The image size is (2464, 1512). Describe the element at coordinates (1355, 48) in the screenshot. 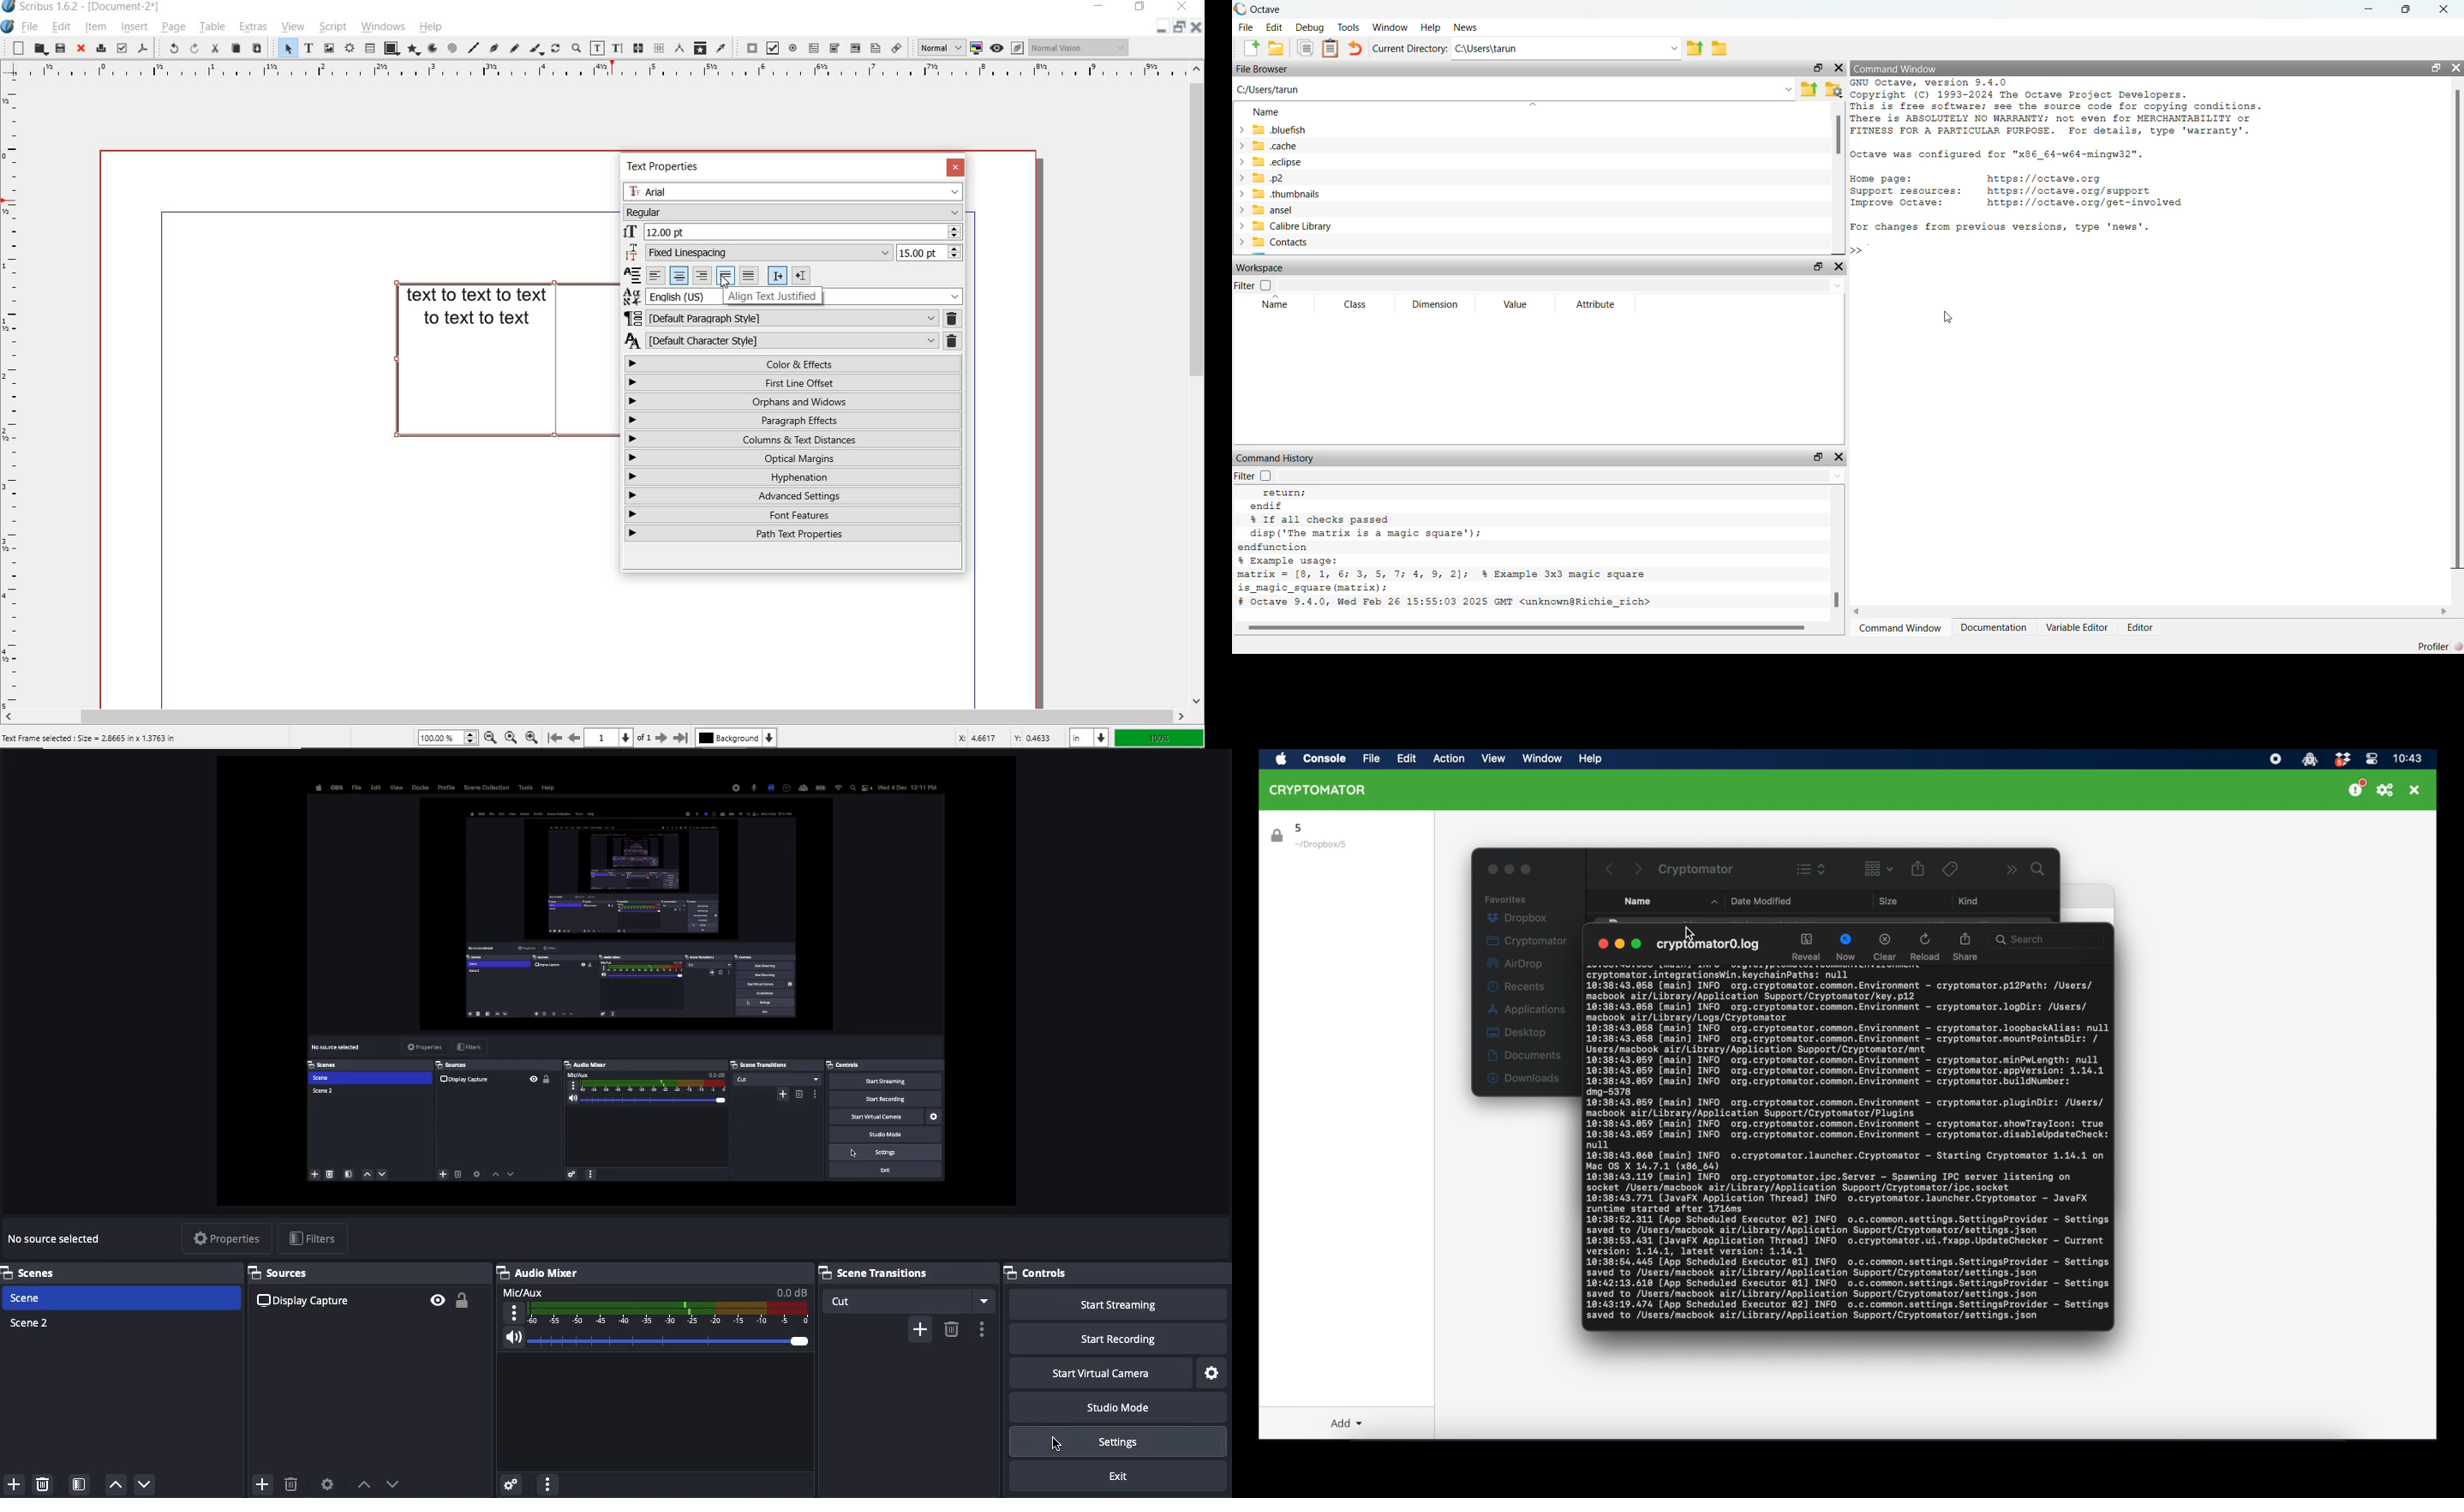

I see `Undo` at that location.